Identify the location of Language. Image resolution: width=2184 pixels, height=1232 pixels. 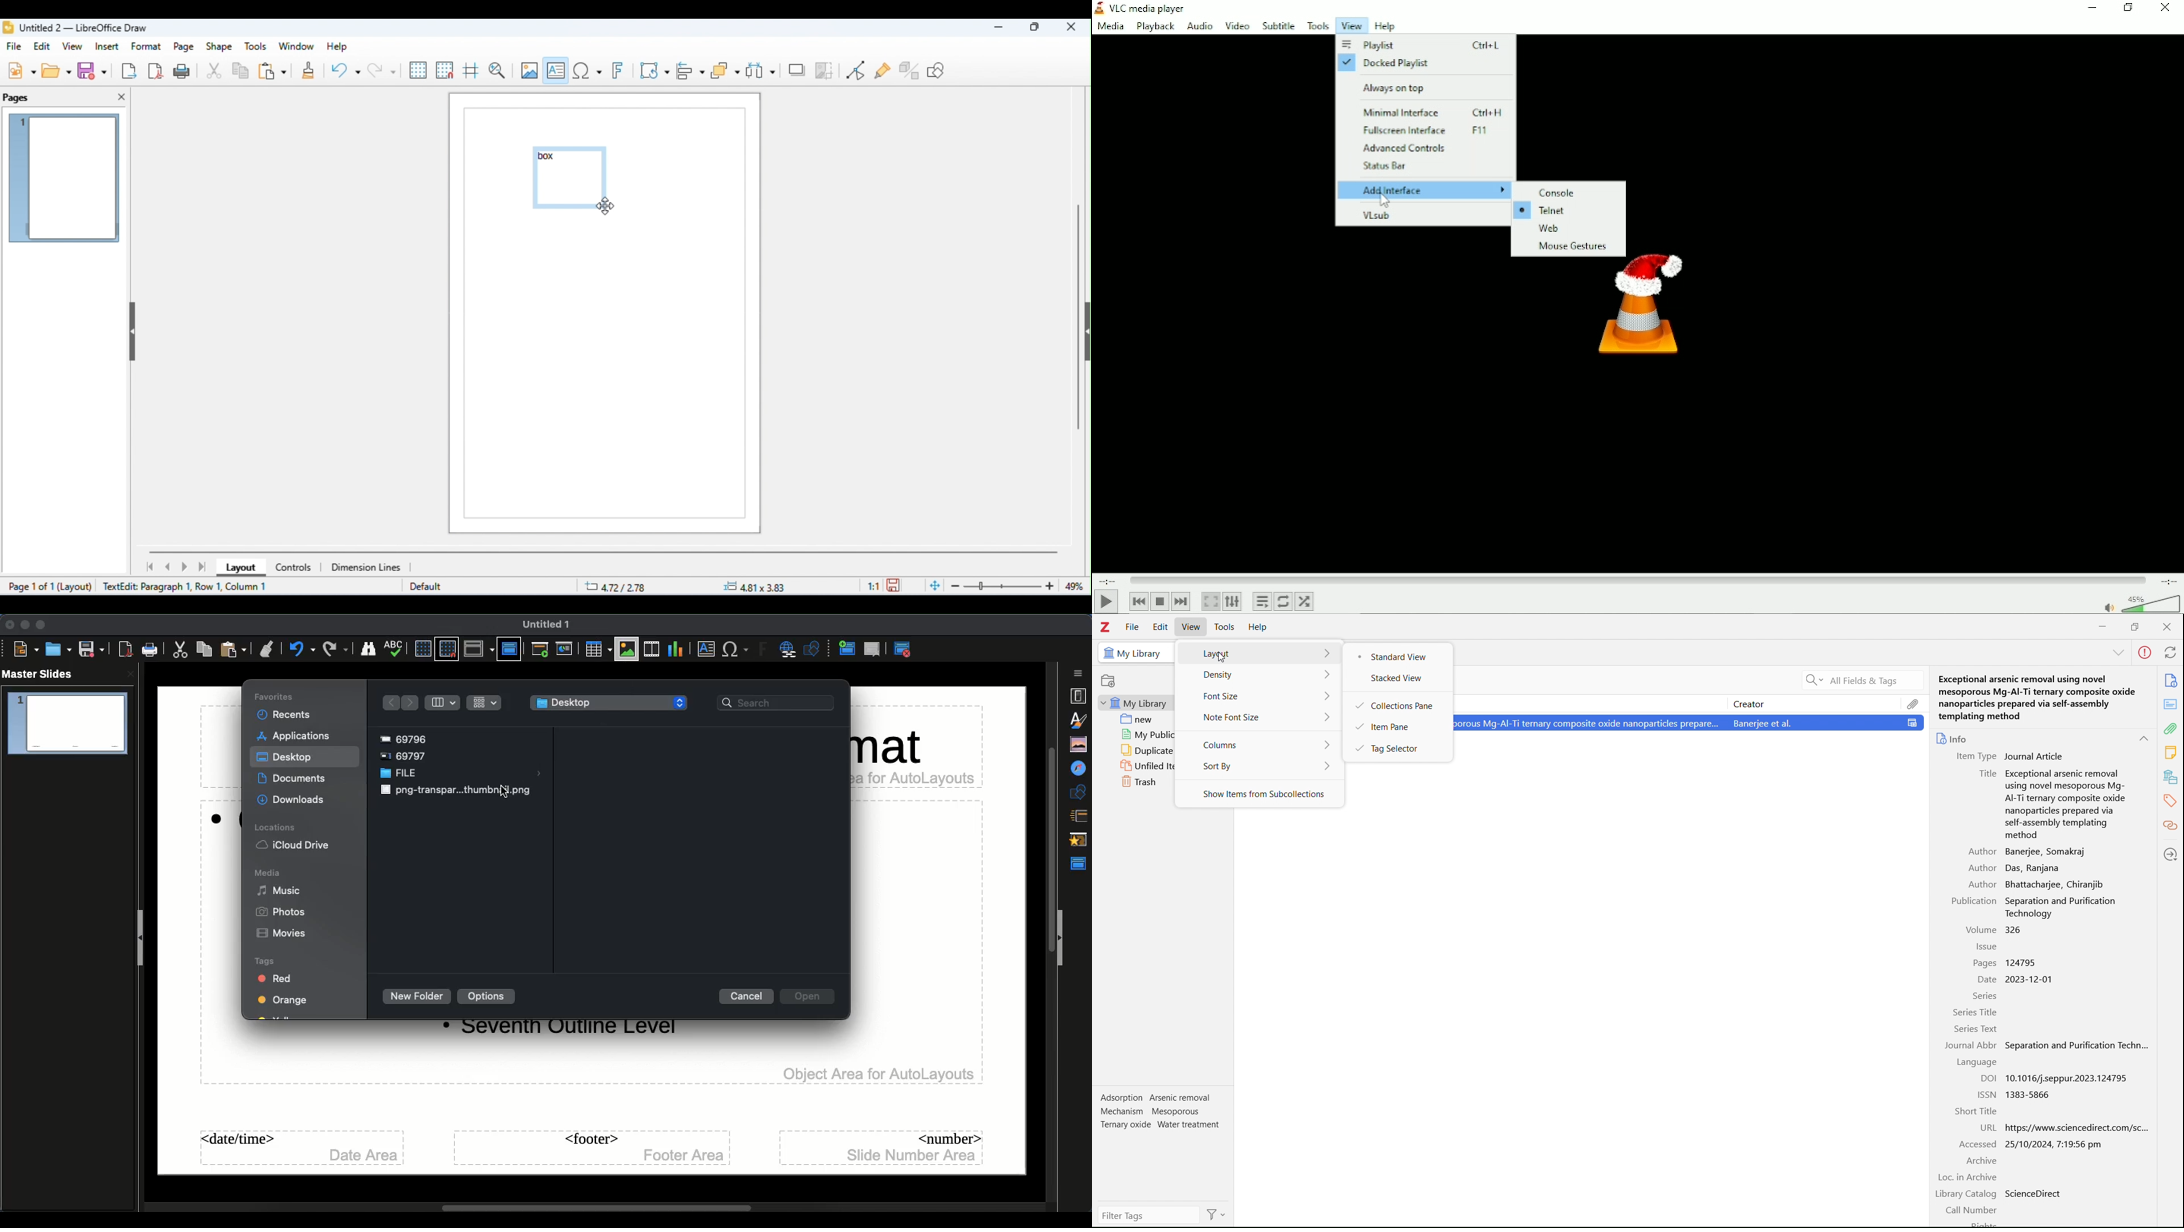
(1977, 1062).